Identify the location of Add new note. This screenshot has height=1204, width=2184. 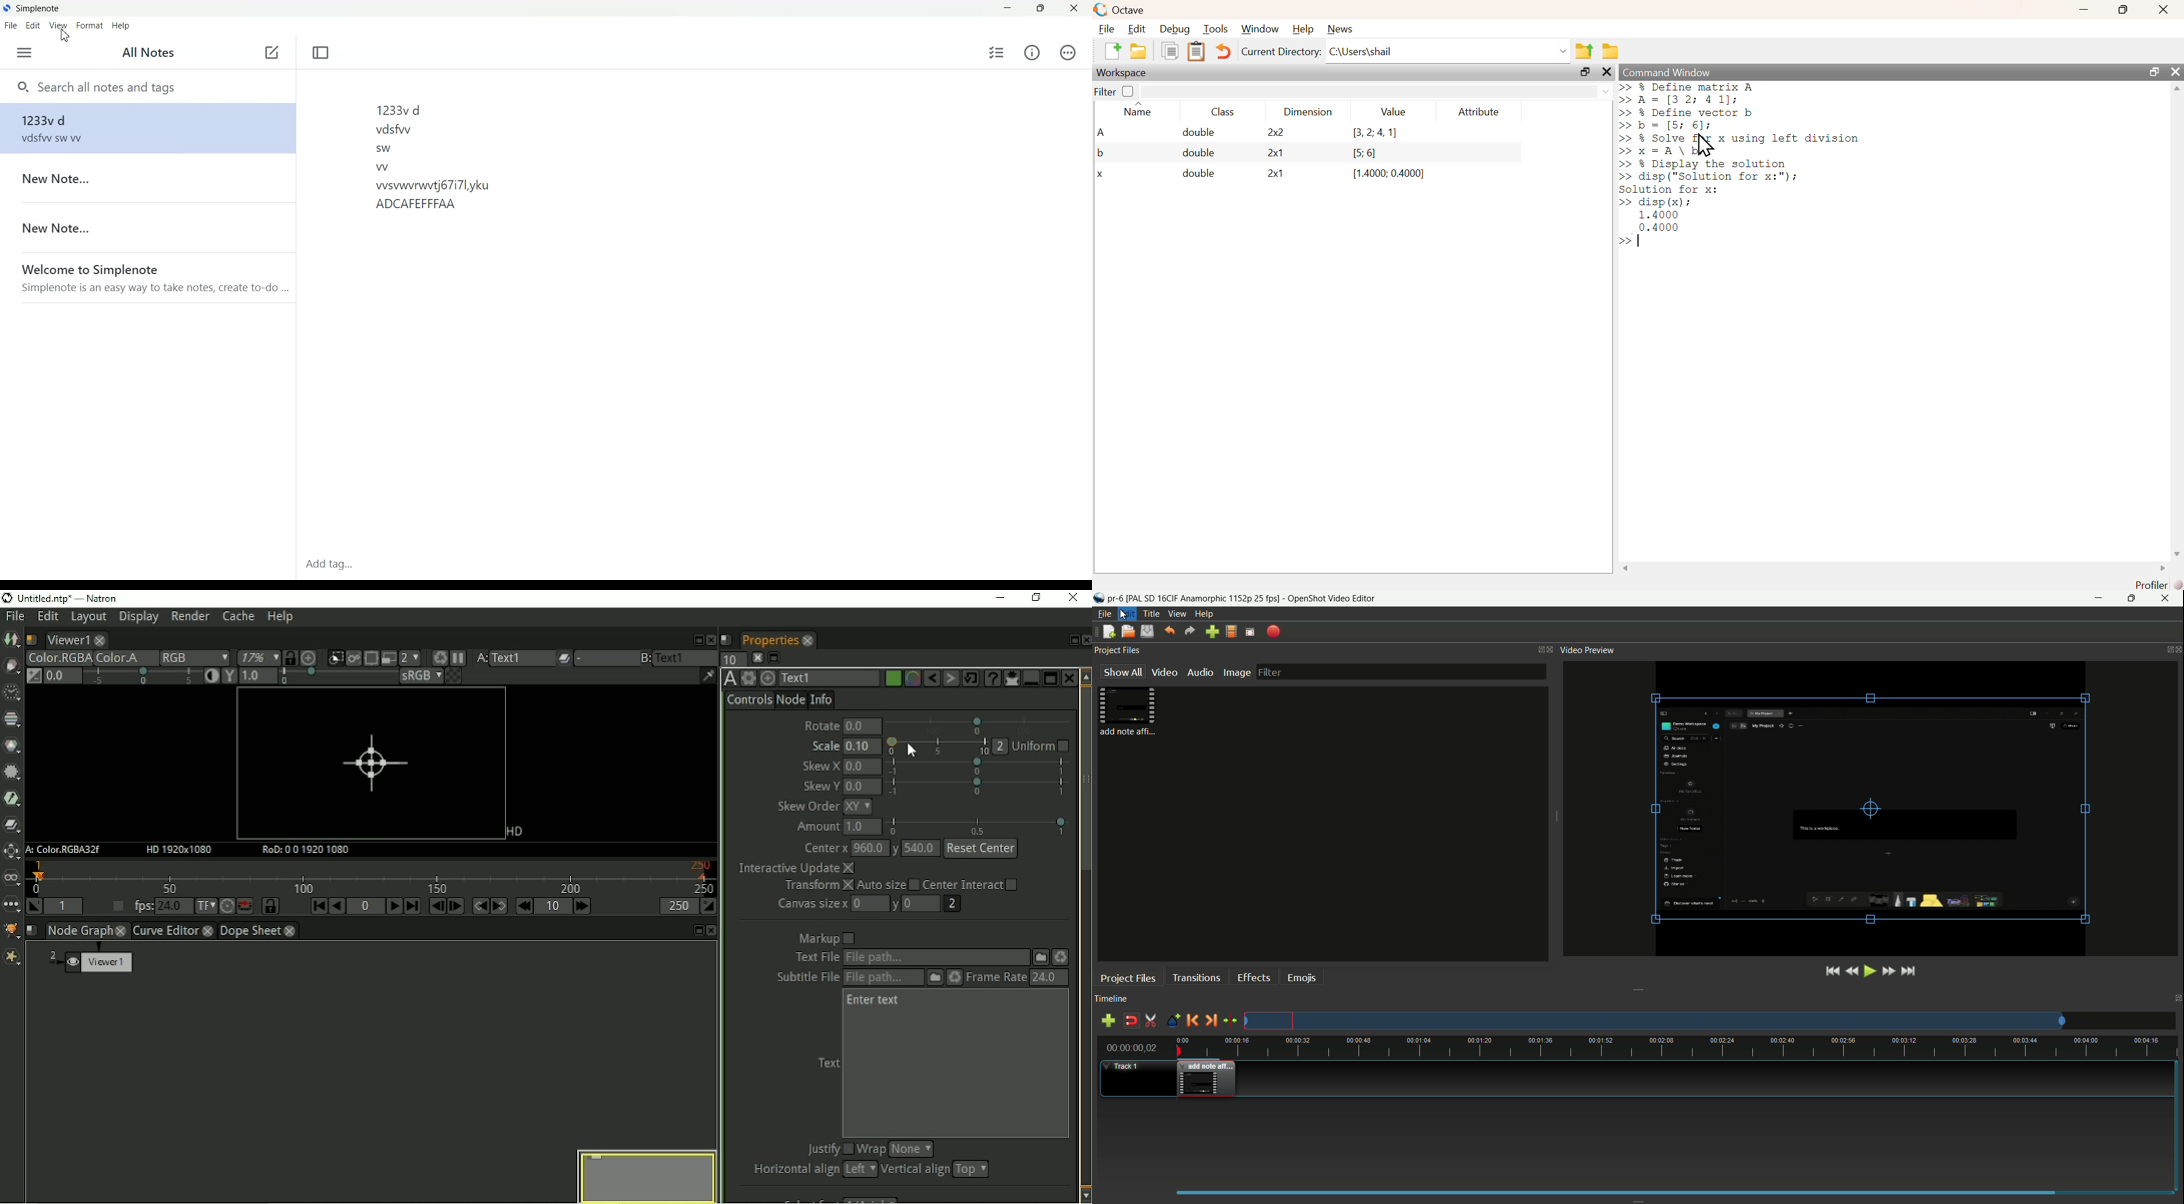
(271, 52).